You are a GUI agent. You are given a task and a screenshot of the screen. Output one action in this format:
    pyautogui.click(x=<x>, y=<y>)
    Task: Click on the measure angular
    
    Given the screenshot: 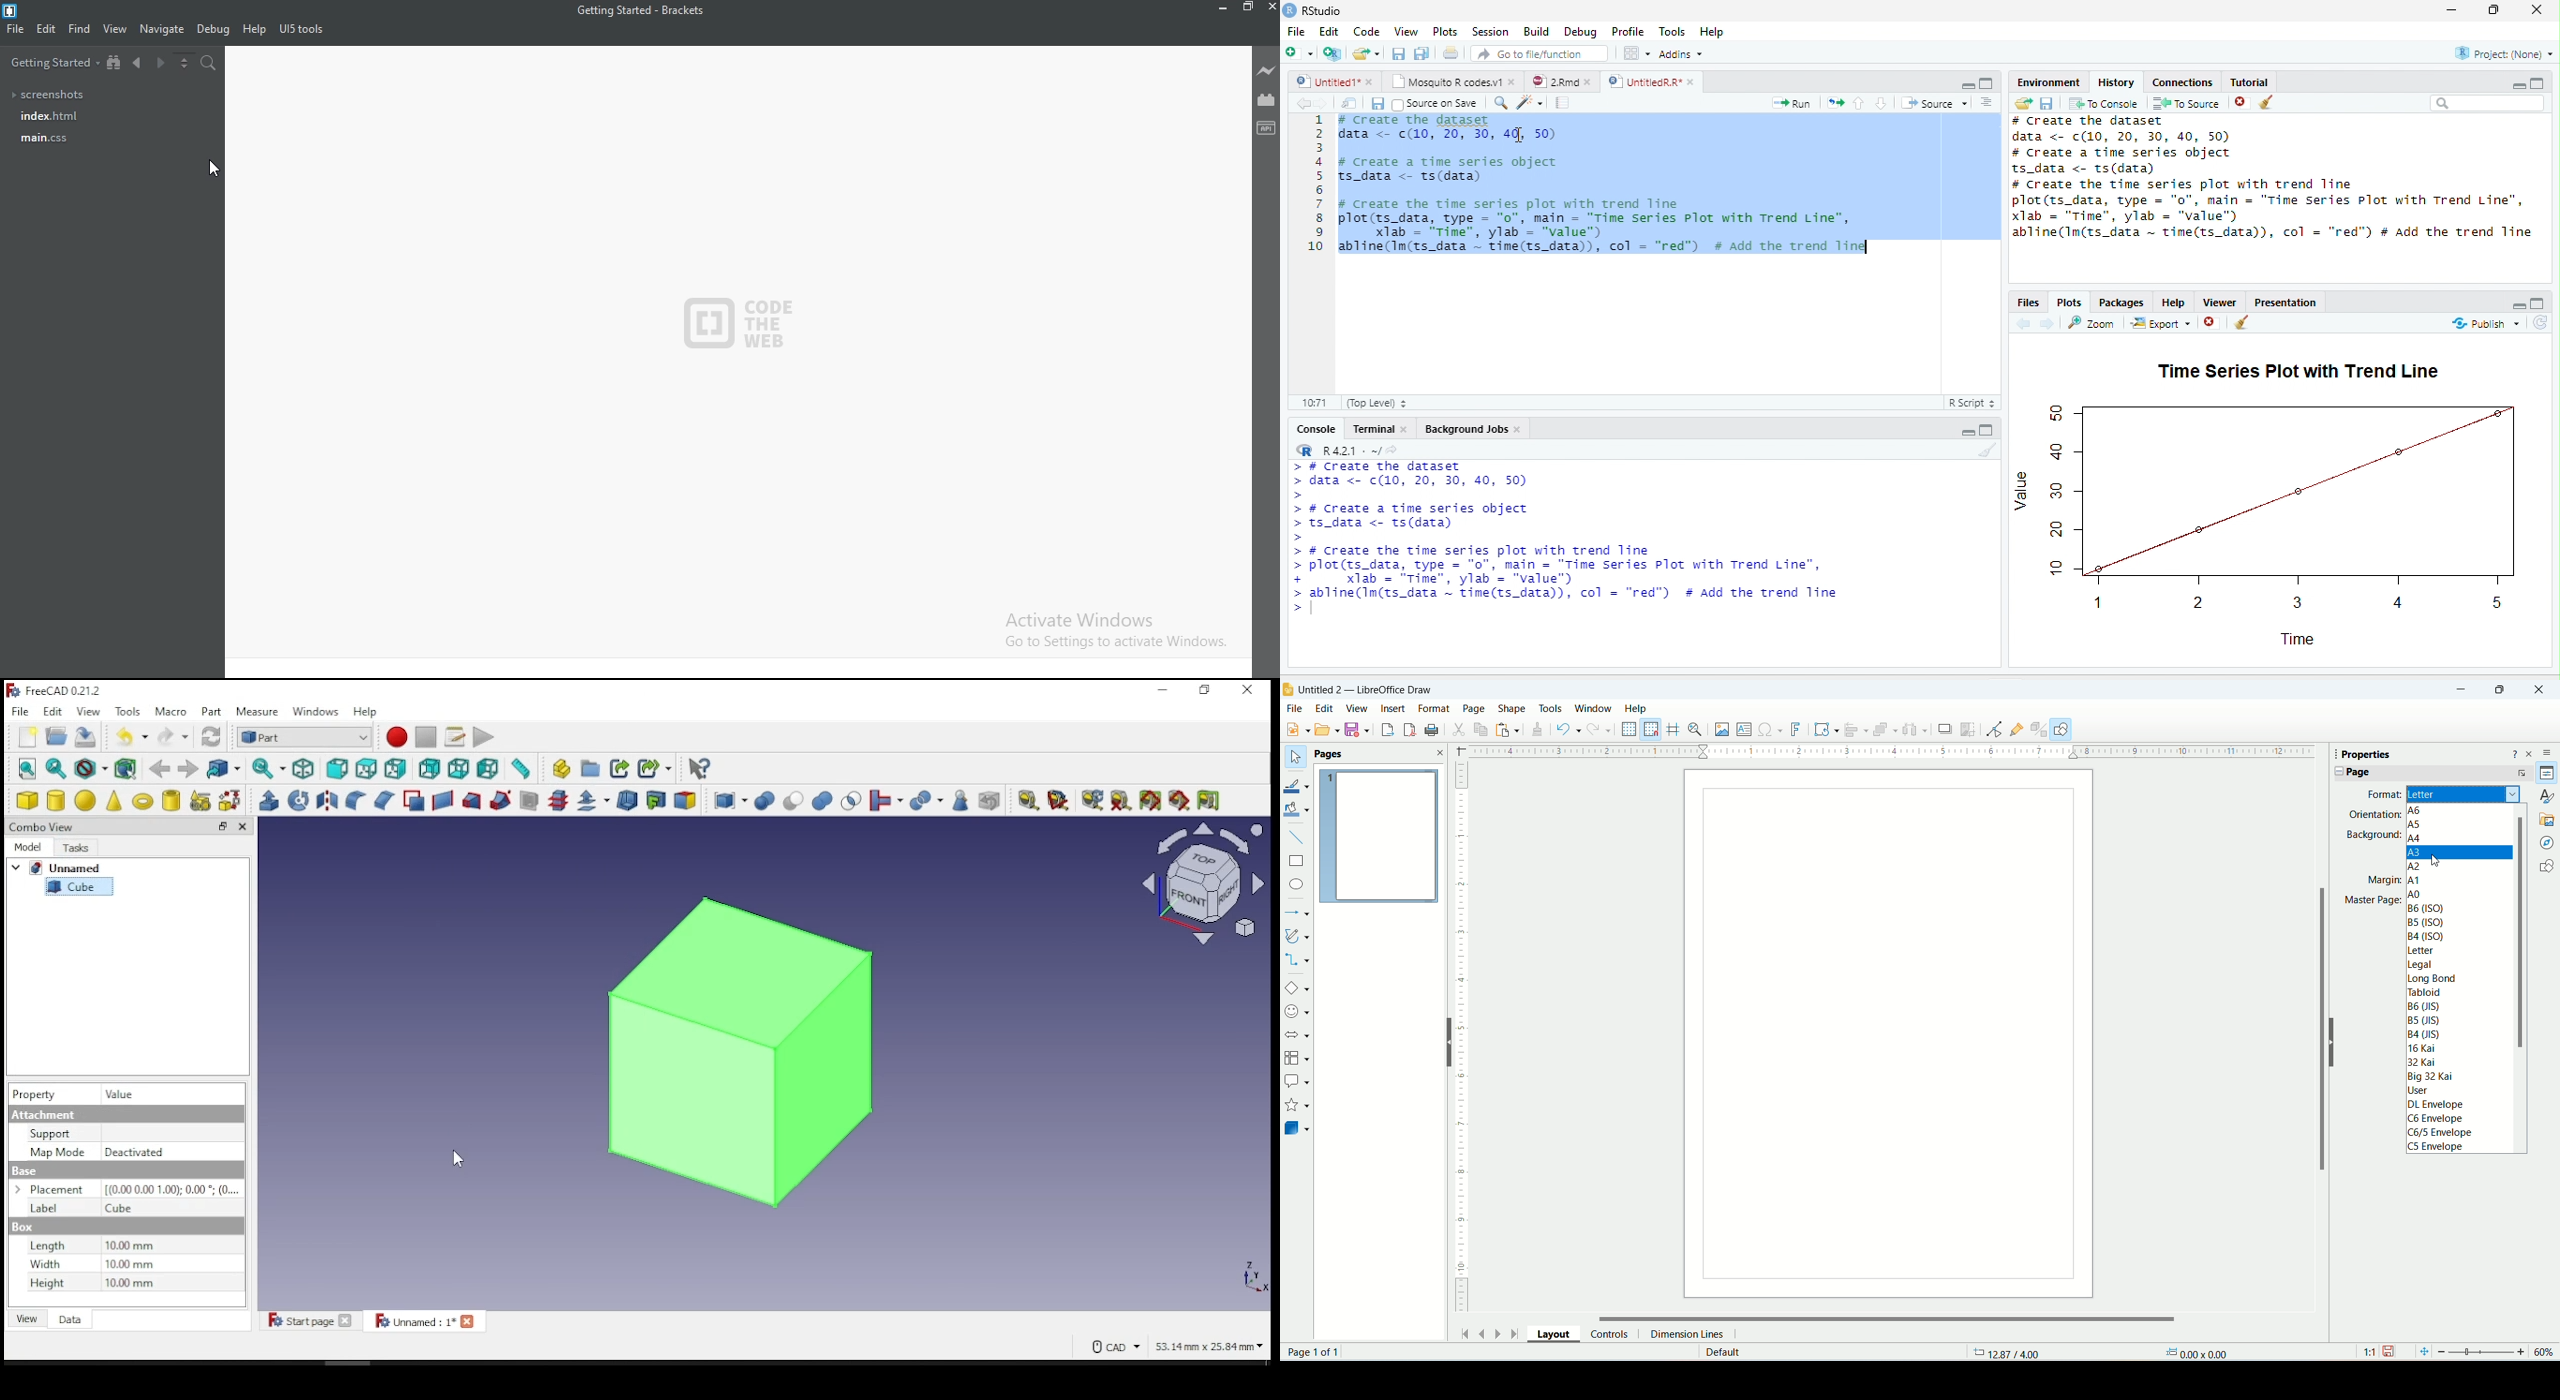 What is the action you would take?
    pyautogui.click(x=1058, y=801)
    